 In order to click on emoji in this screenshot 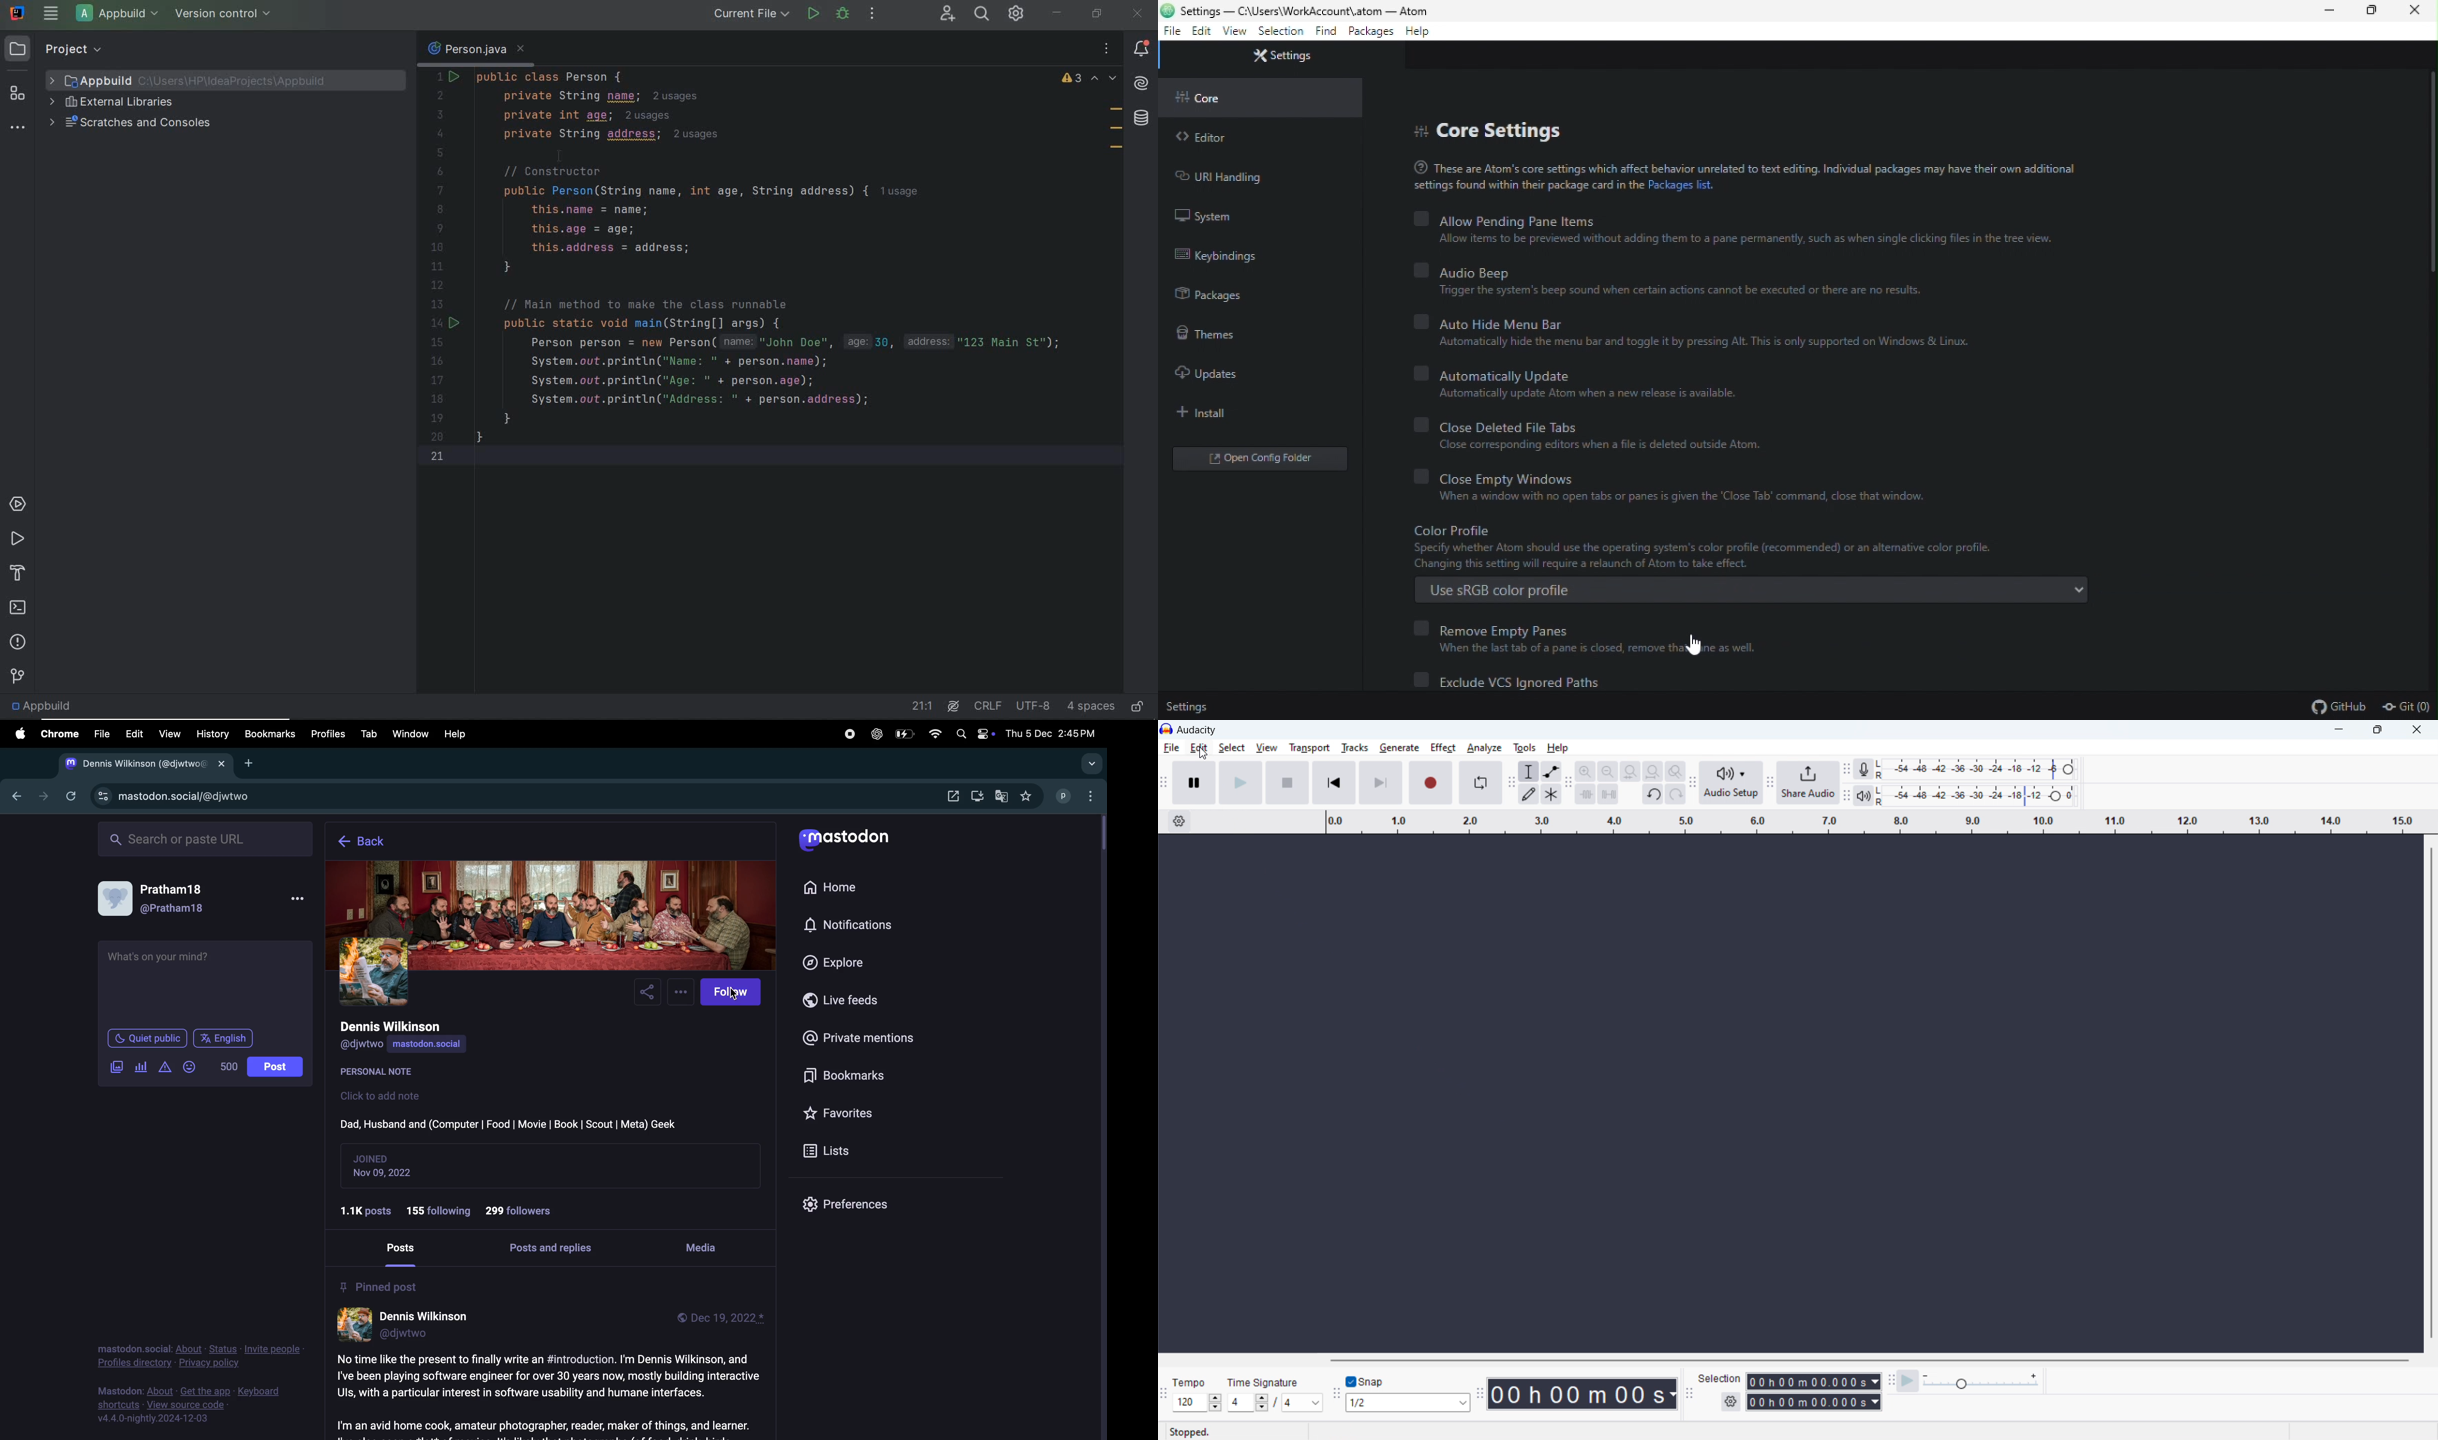, I will do `click(190, 1066)`.